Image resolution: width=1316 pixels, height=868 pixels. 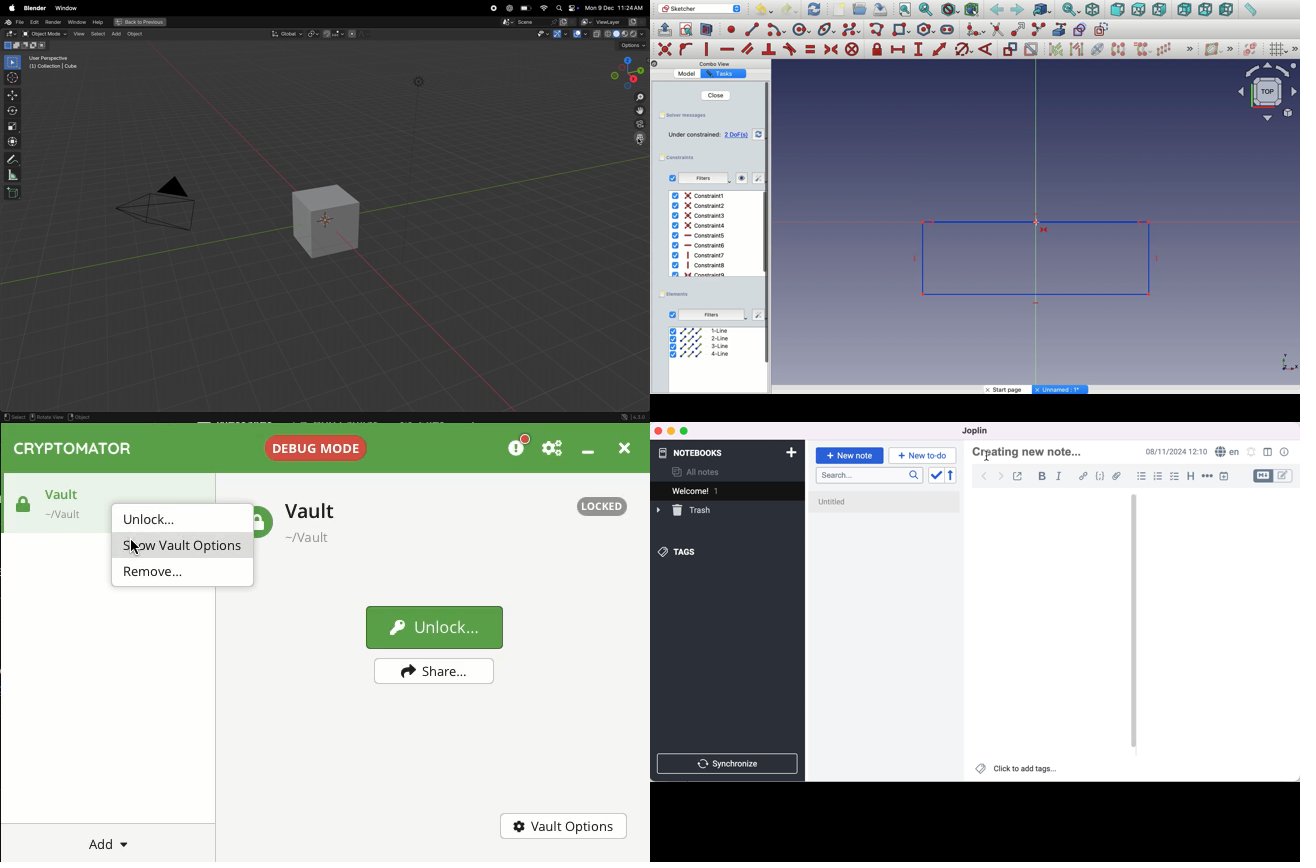 What do you see at coordinates (619, 33) in the screenshot?
I see `view port shadows` at bounding box center [619, 33].